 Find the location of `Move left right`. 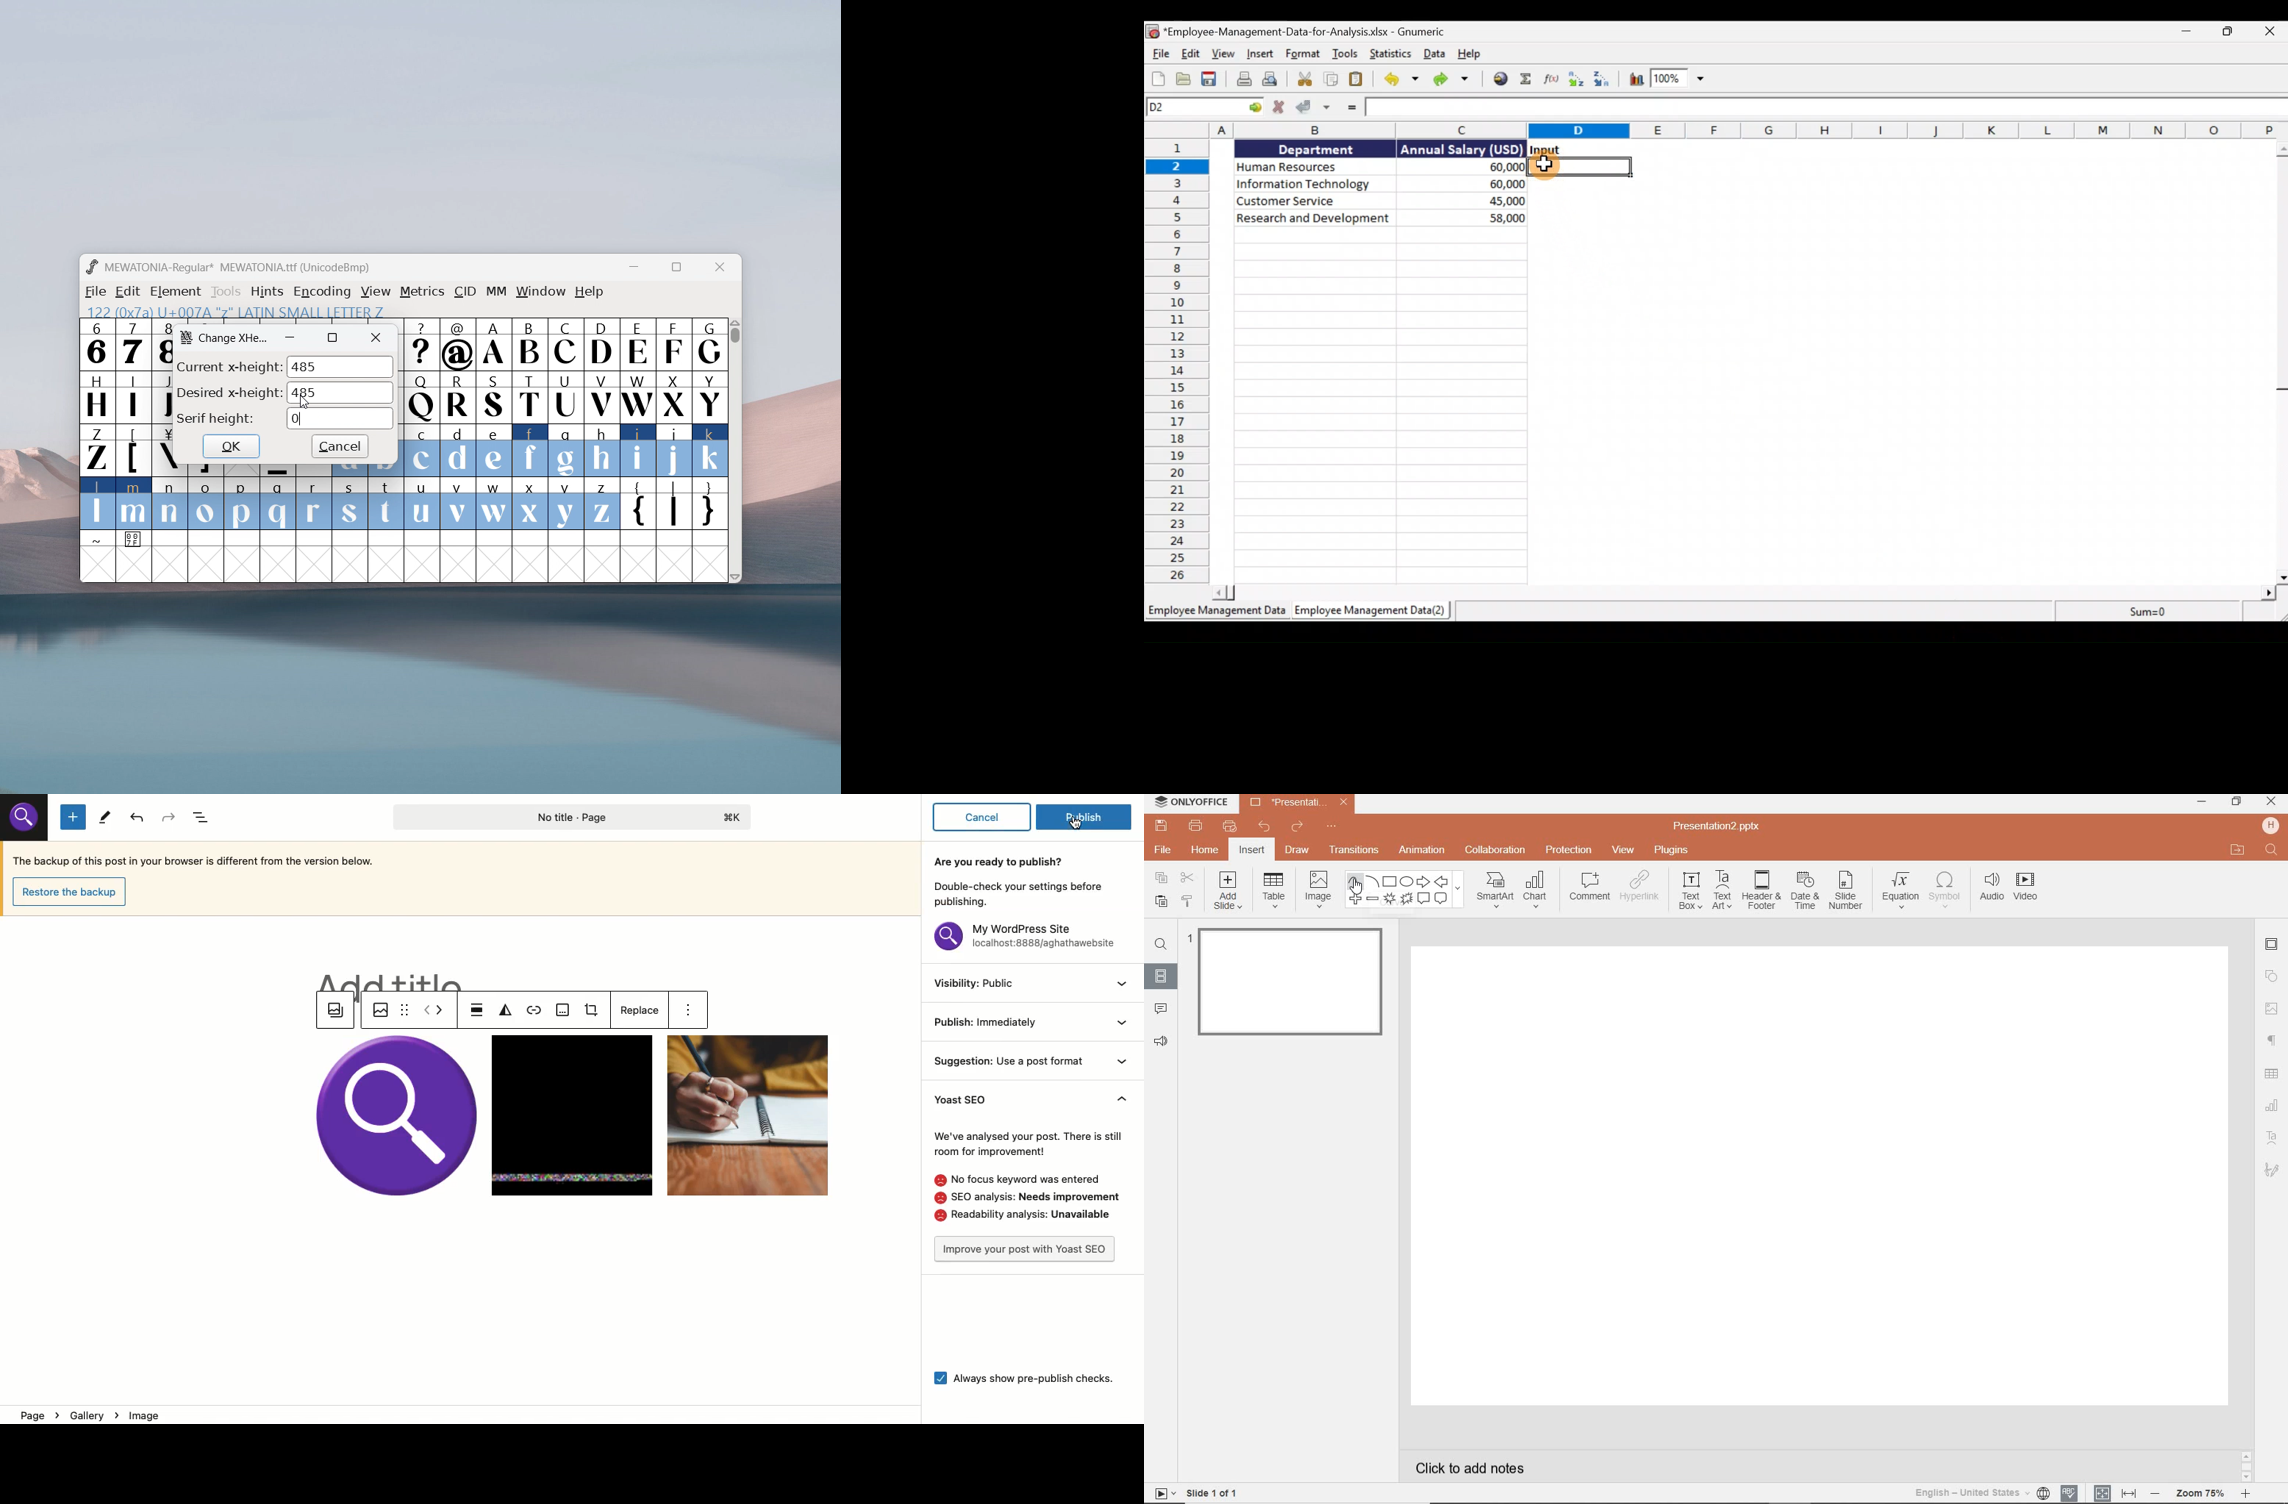

Move left right is located at coordinates (434, 1011).